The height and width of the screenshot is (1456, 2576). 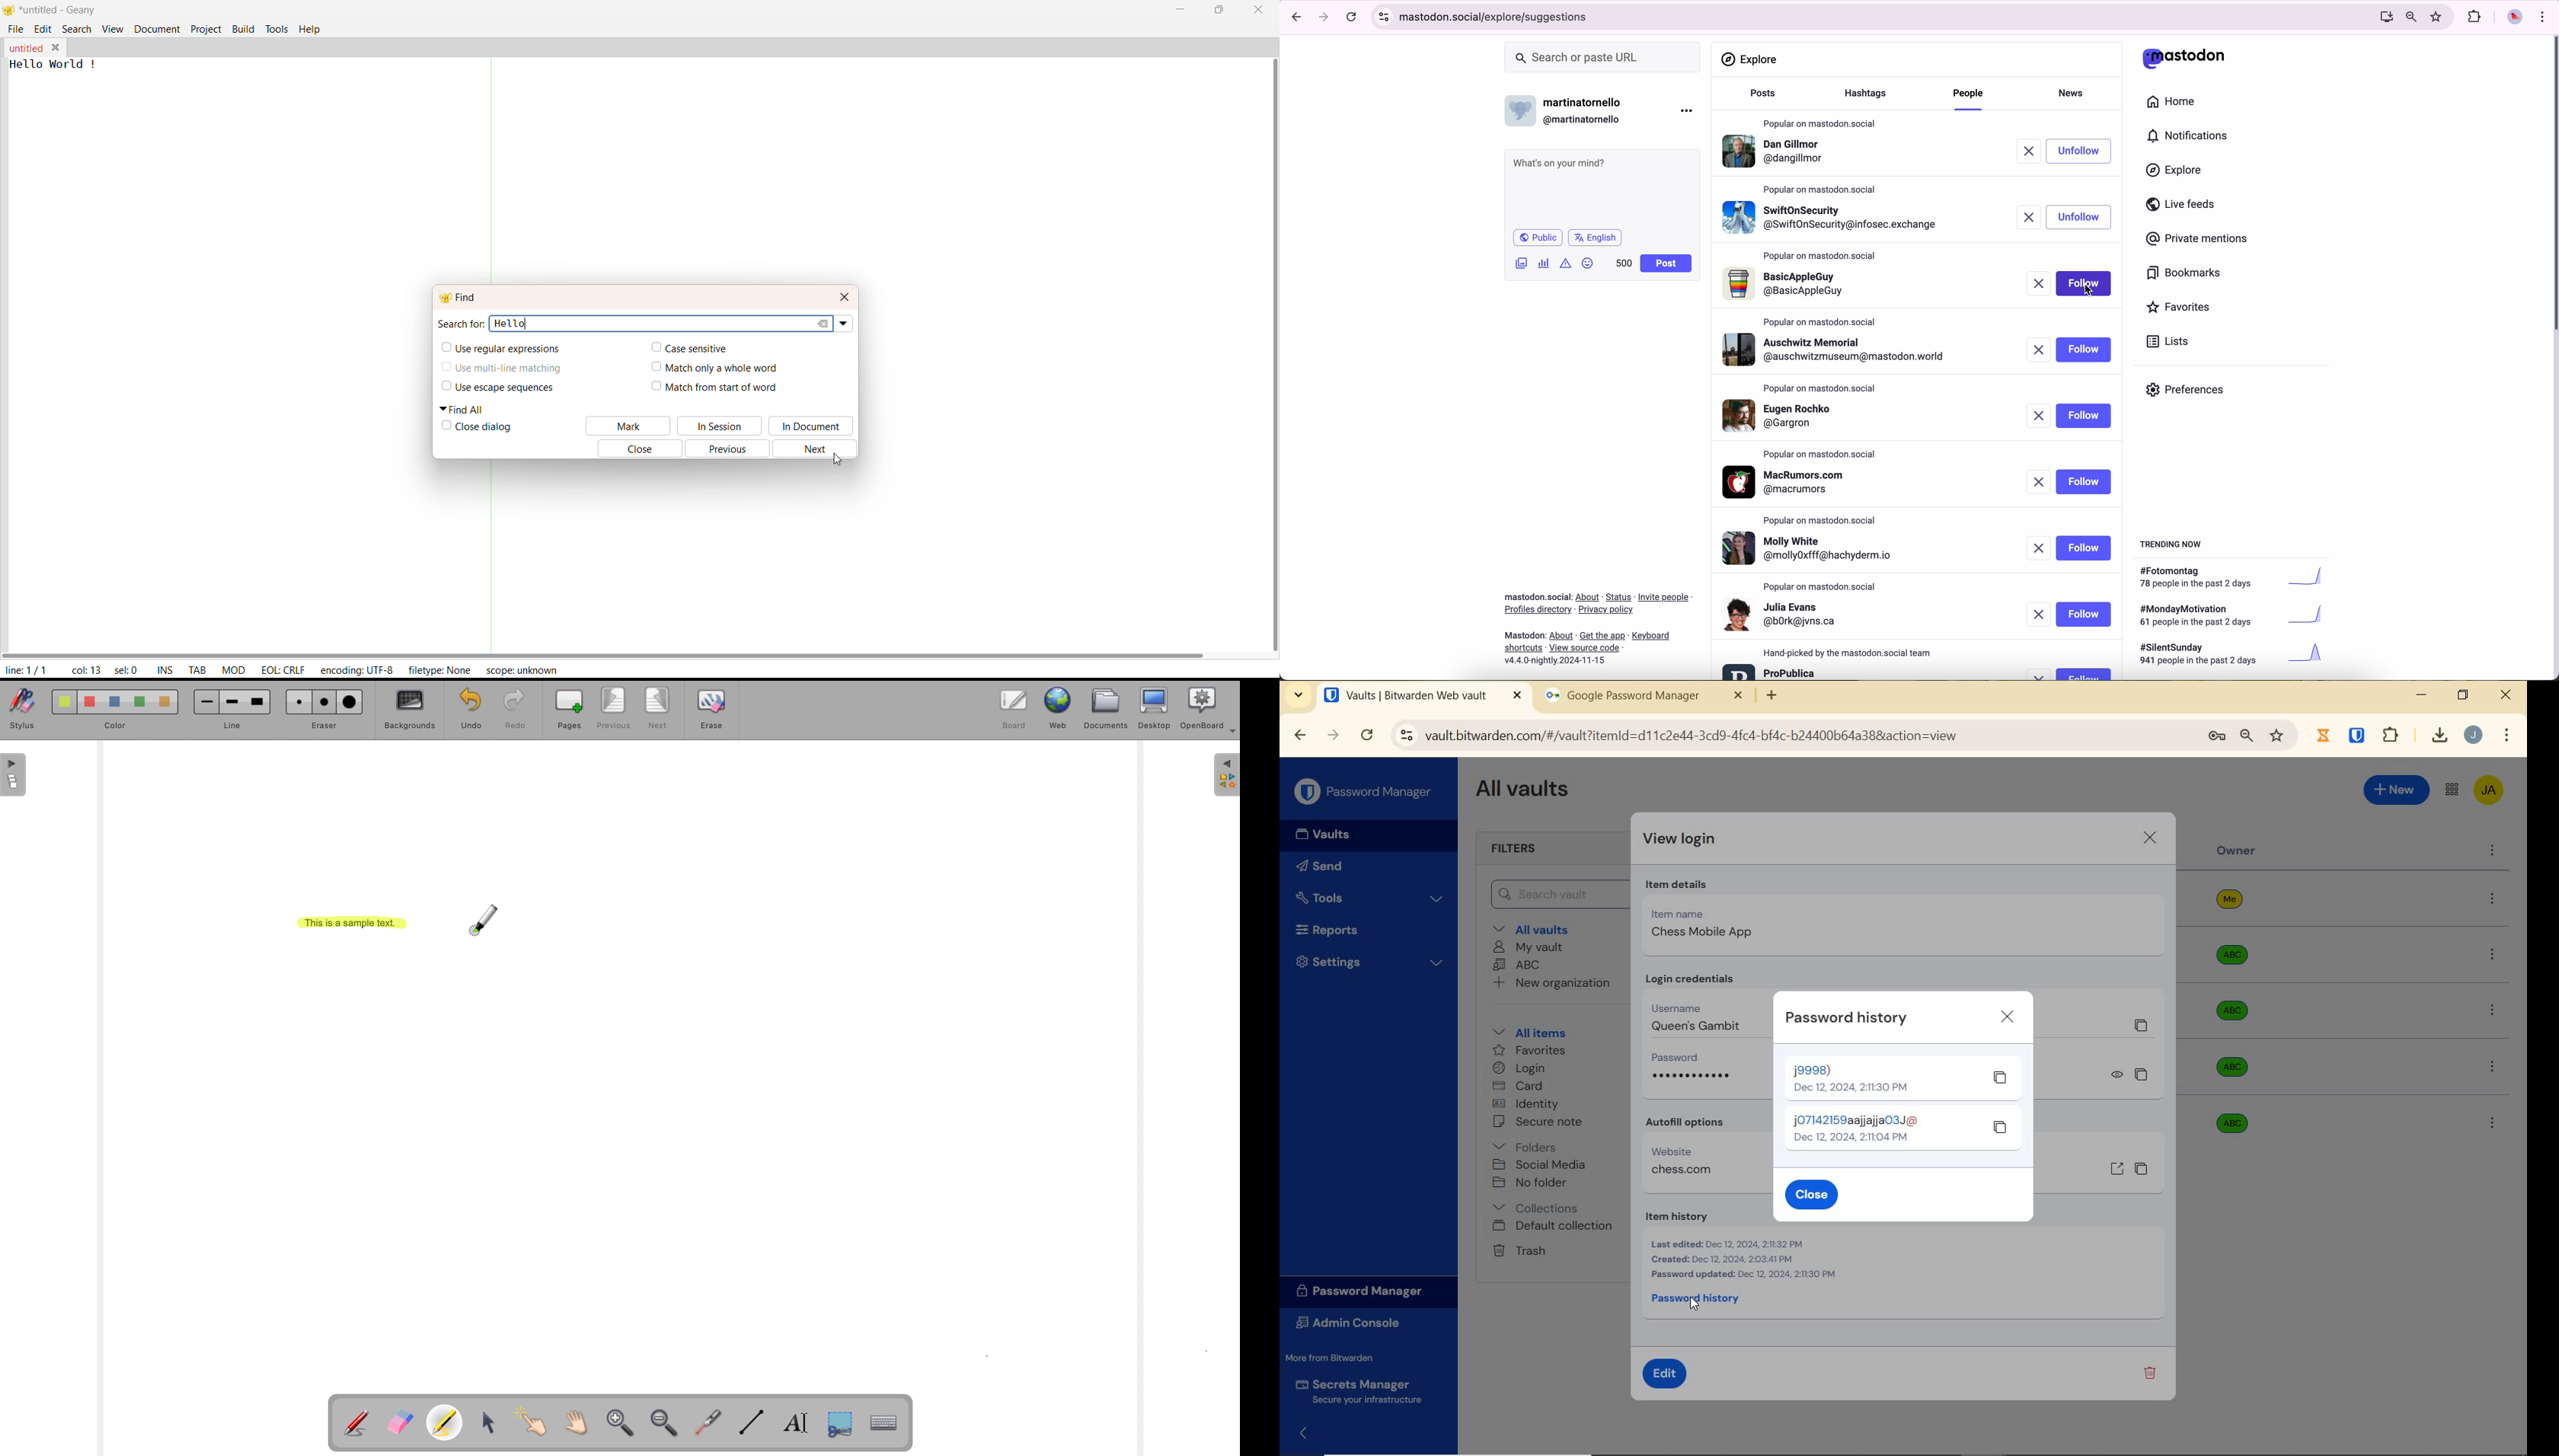 What do you see at coordinates (2184, 275) in the screenshot?
I see `bookmarks` at bounding box center [2184, 275].